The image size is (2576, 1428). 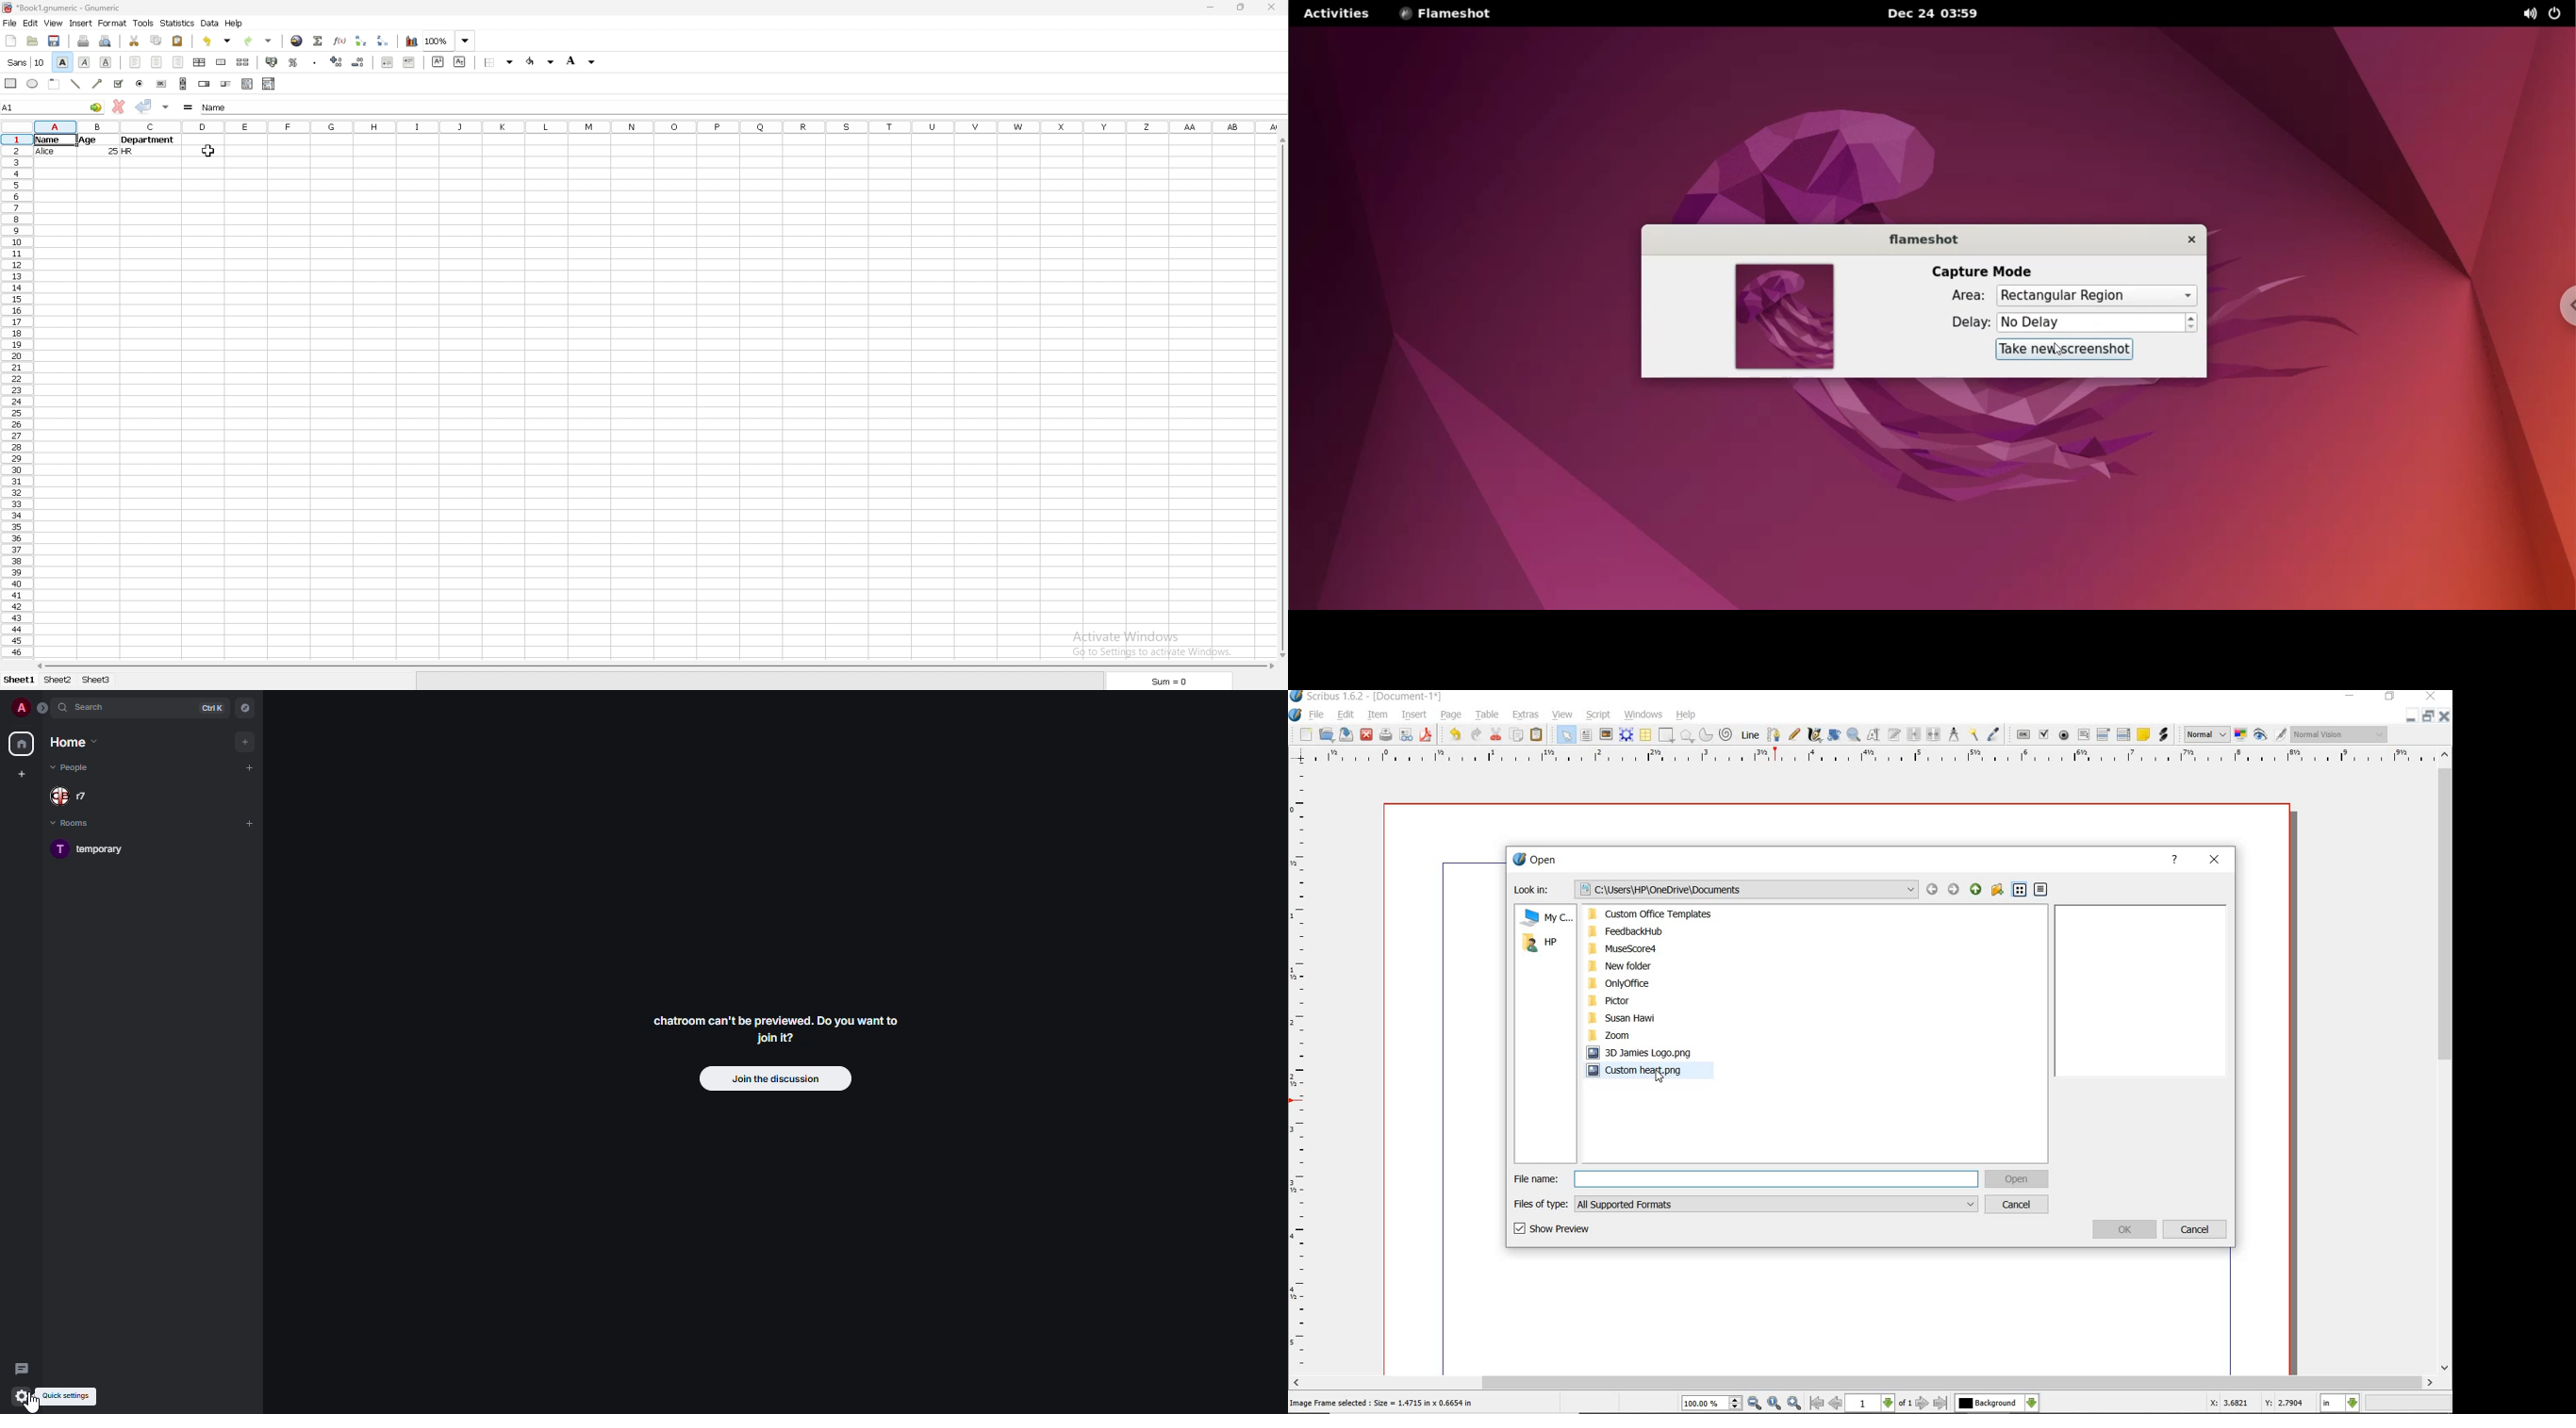 I want to click on edit in preview mode, so click(x=2281, y=735).